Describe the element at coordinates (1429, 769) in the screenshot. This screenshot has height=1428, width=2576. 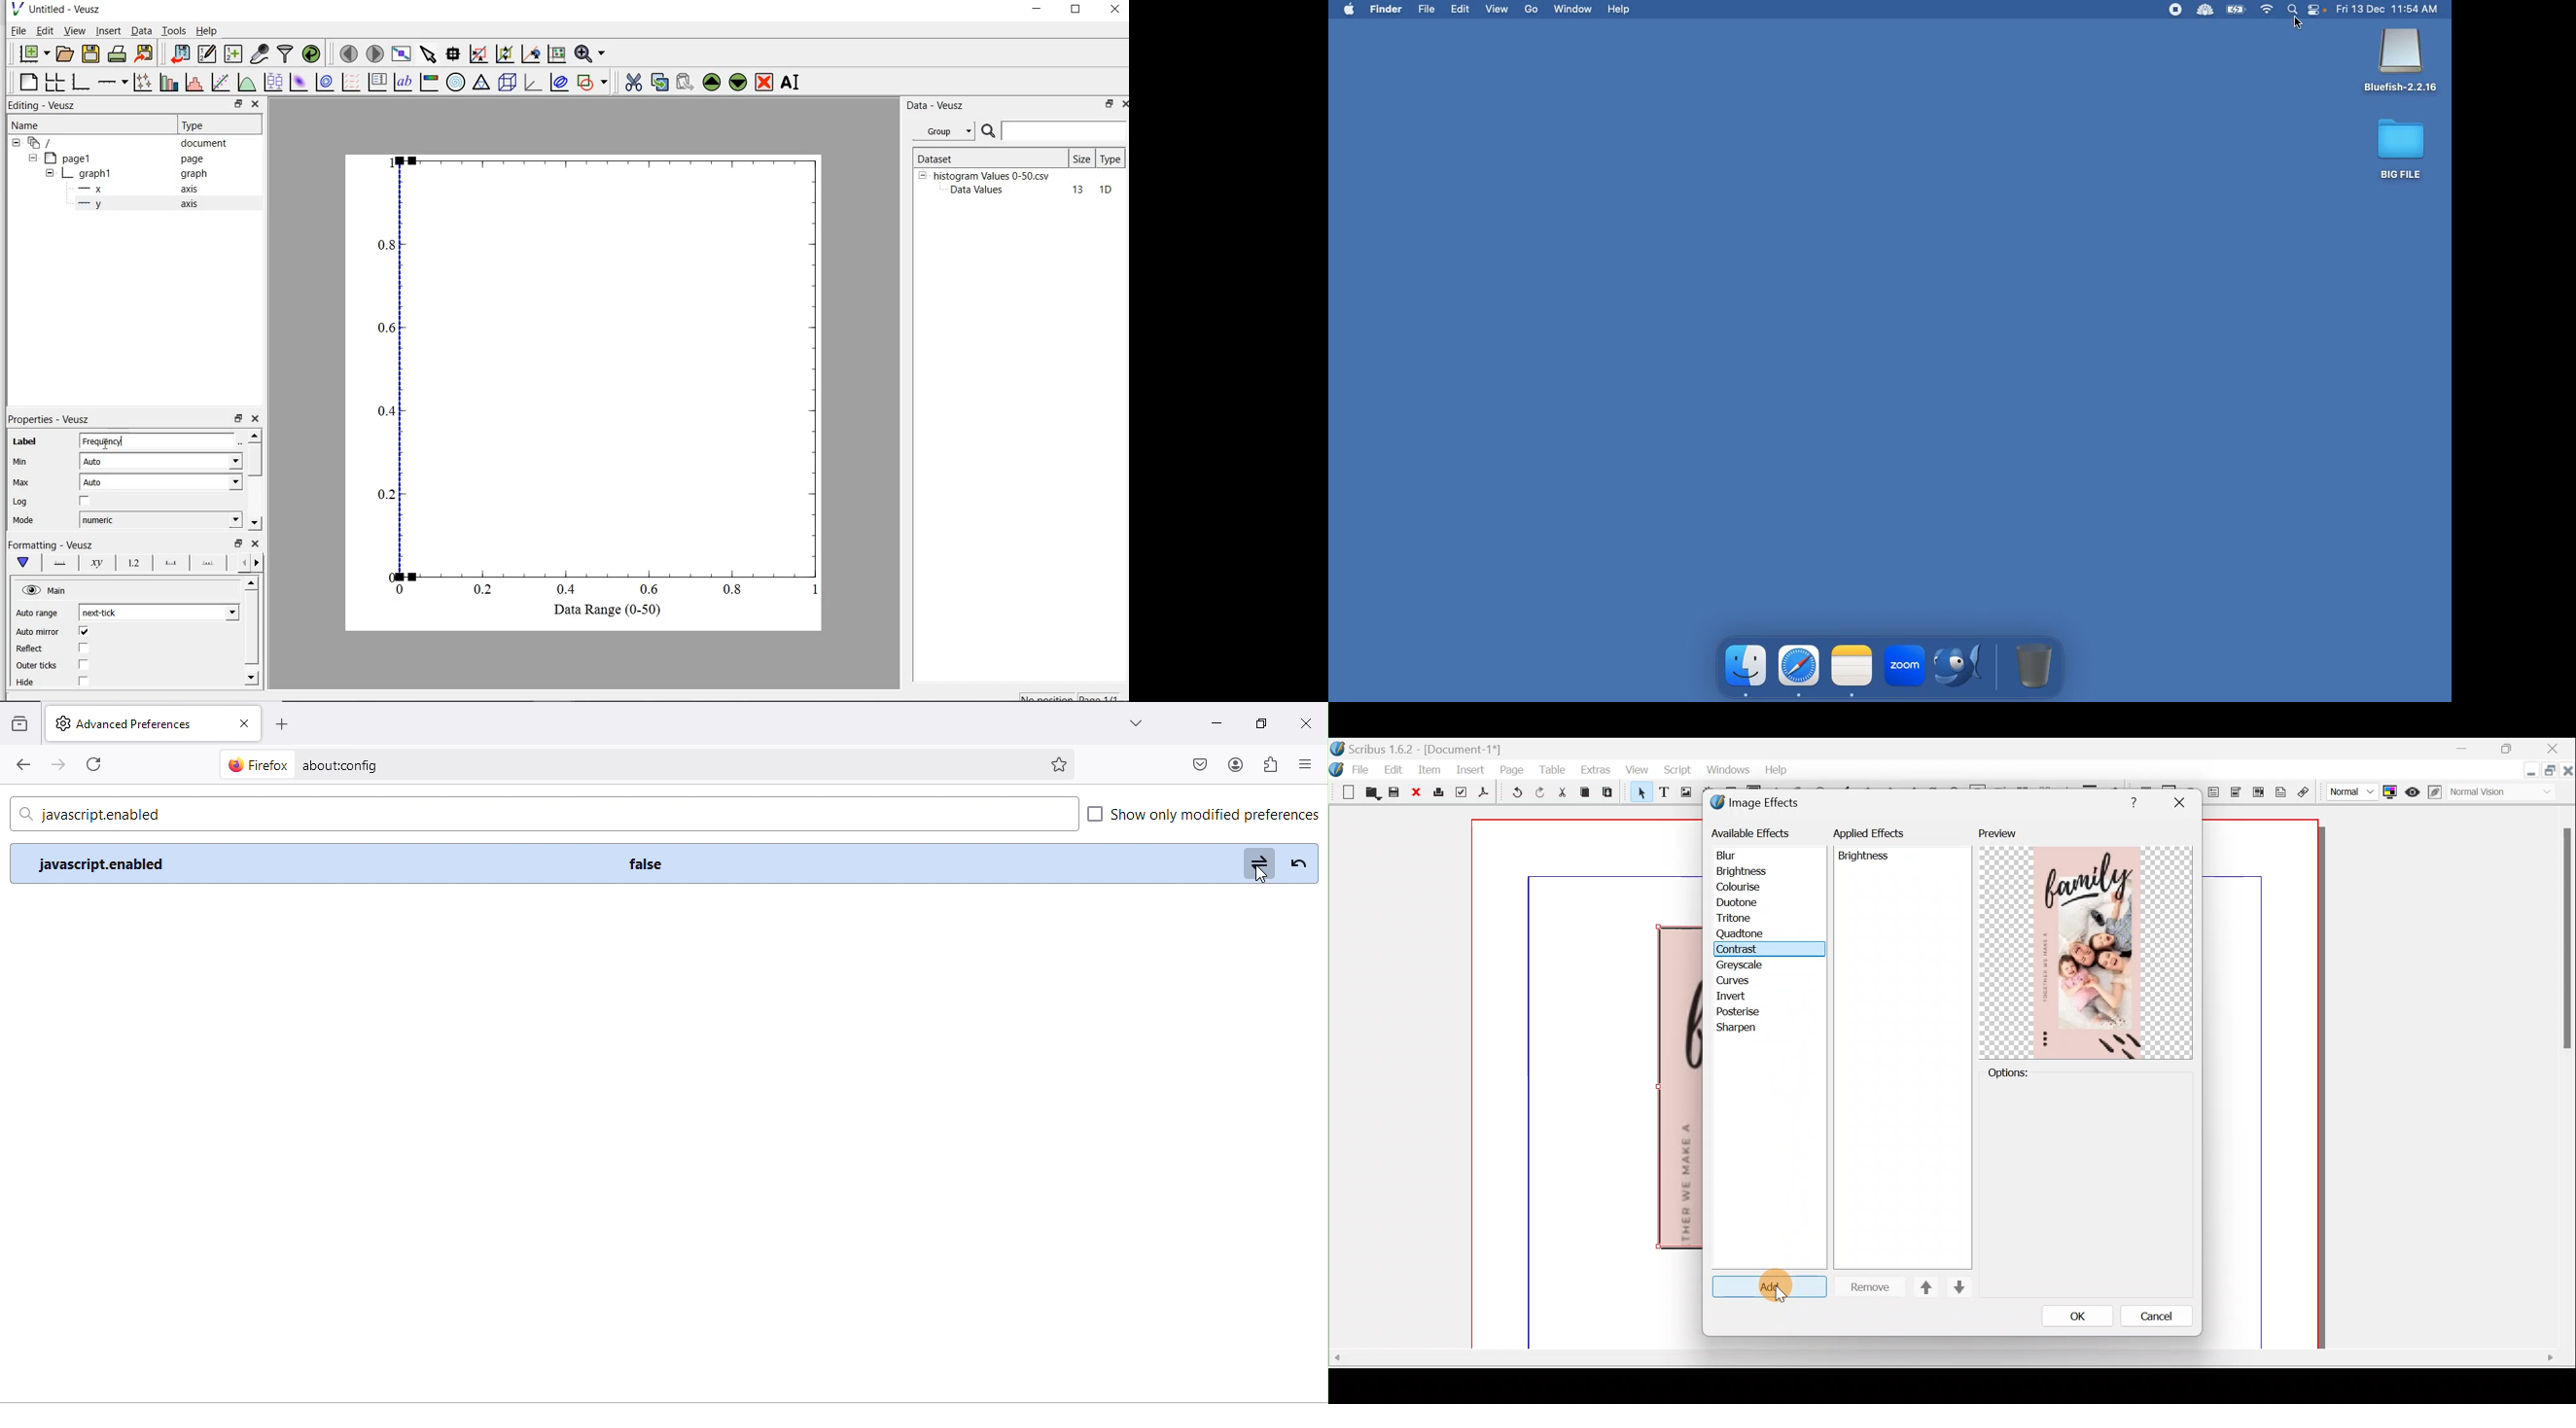
I see `Item` at that location.